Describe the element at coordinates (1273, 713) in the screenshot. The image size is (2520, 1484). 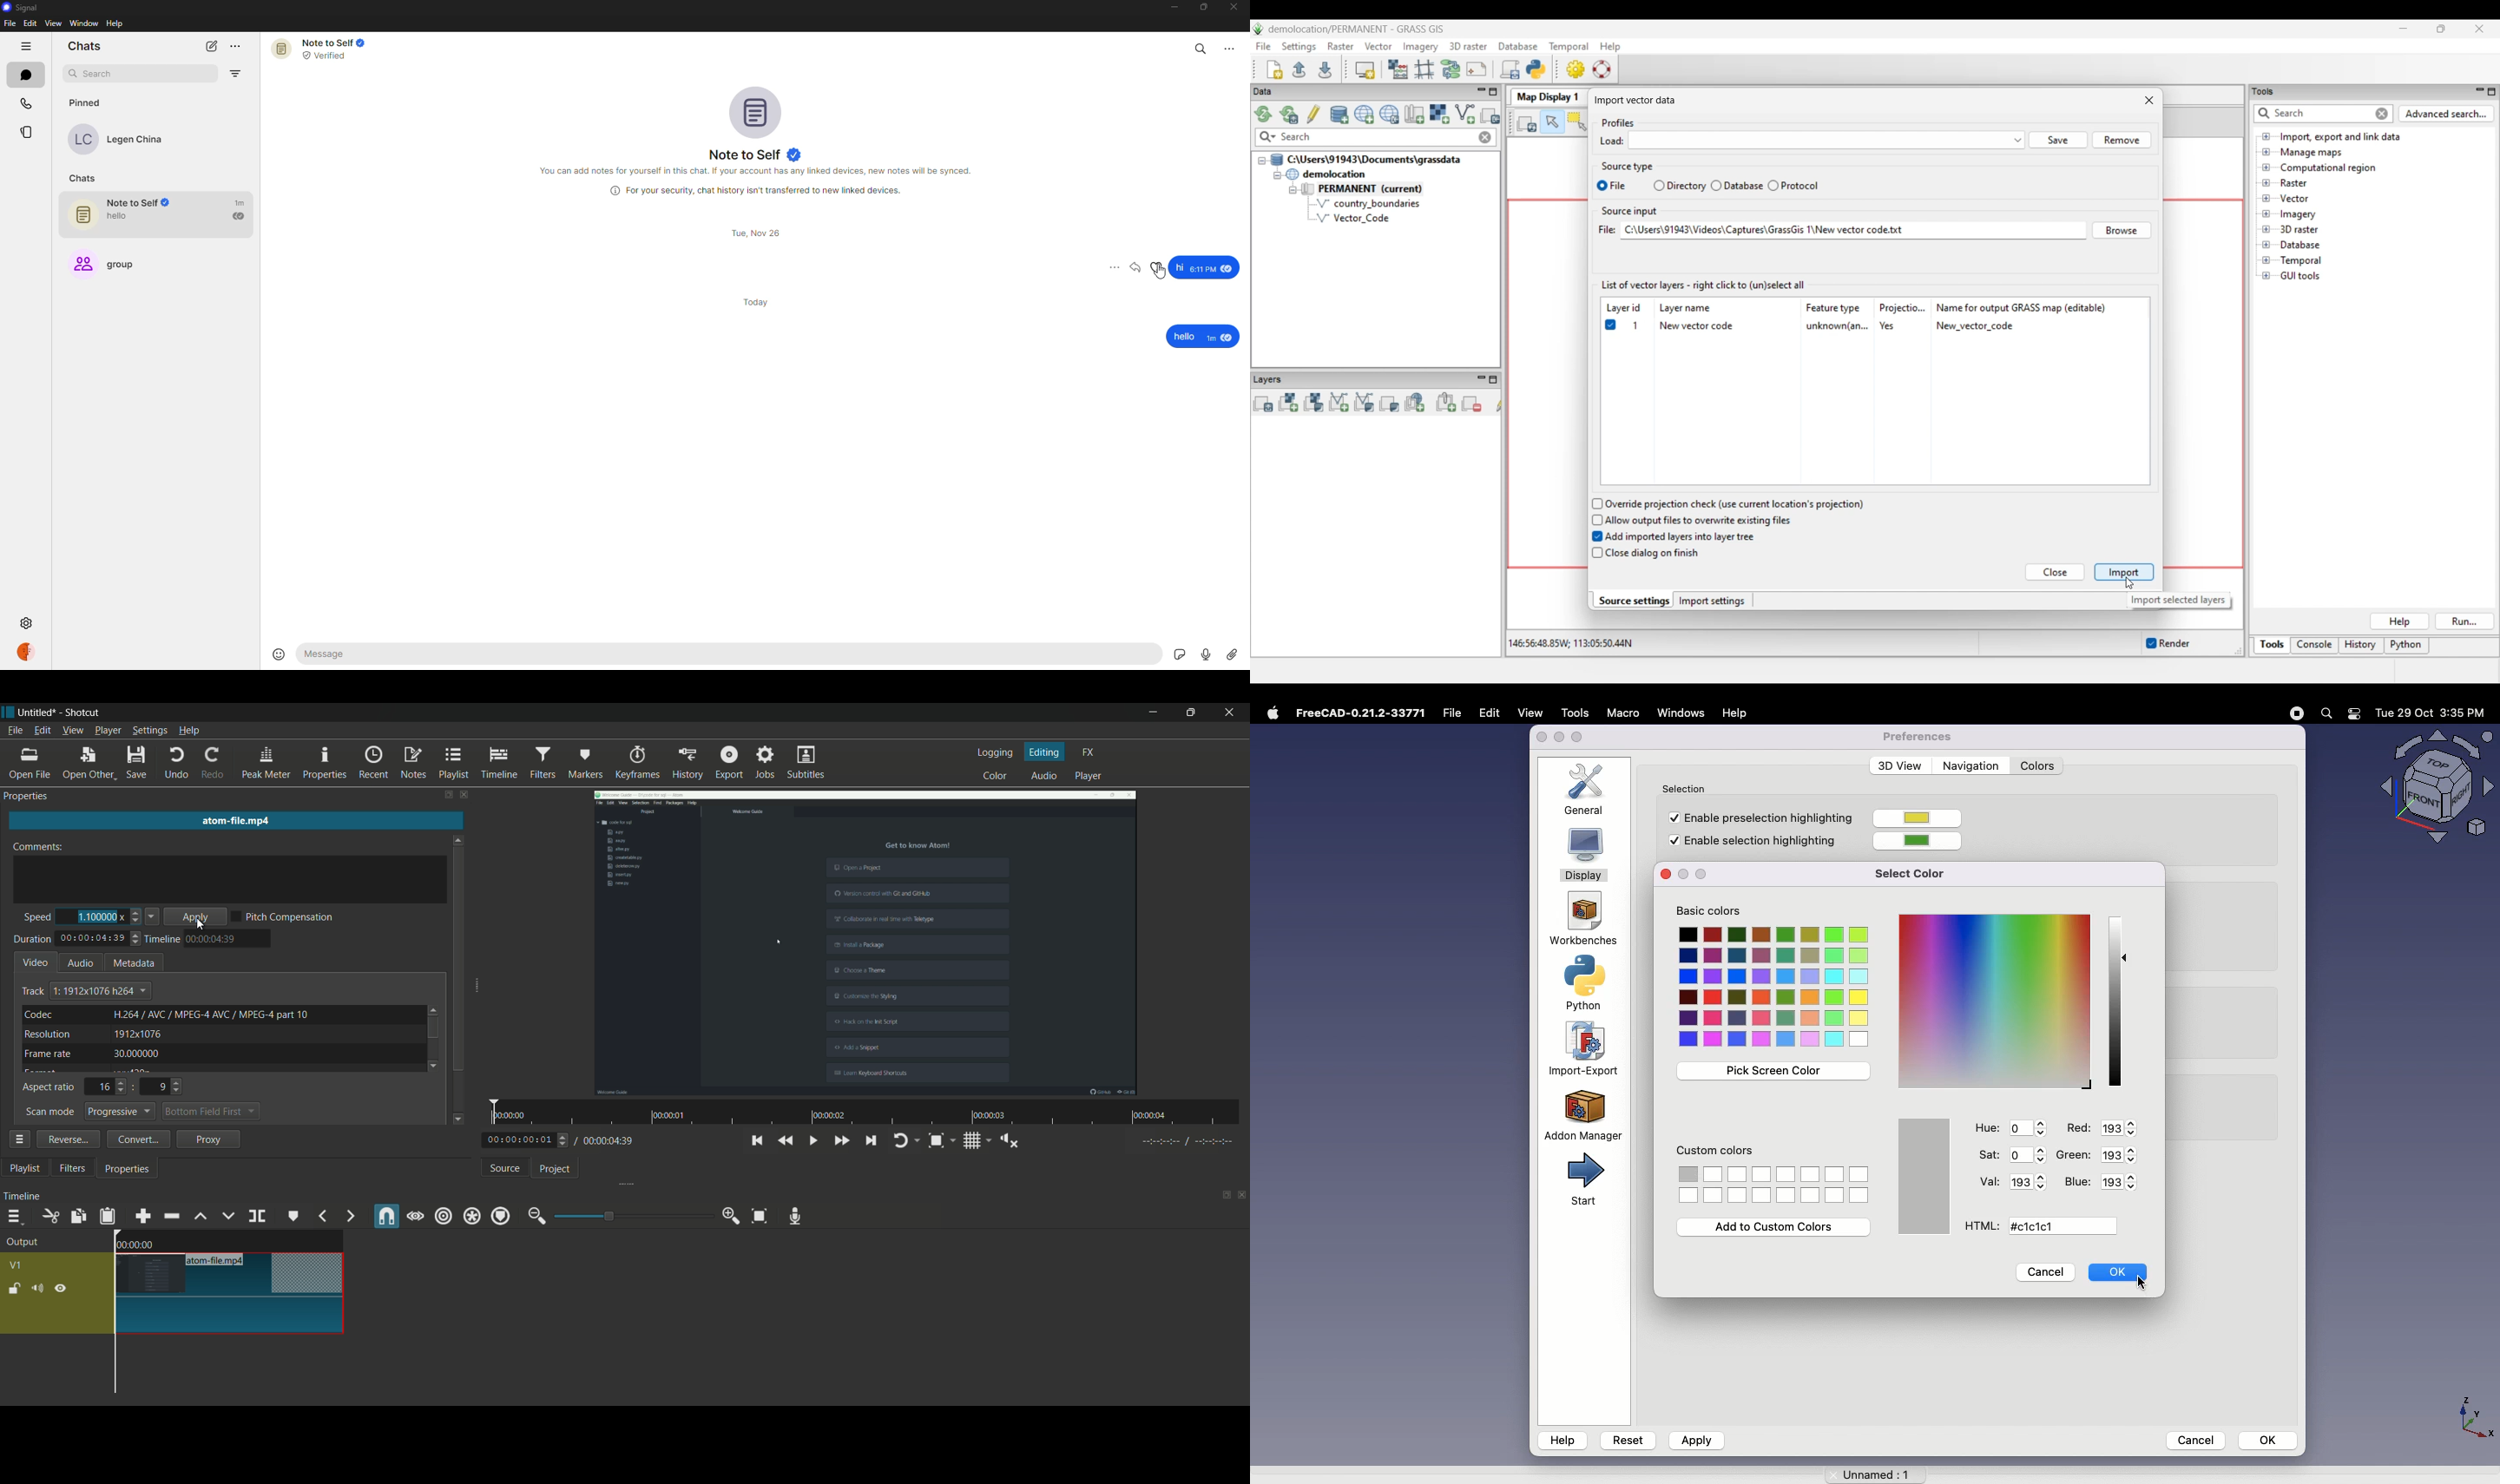
I see `Apple Logo` at that location.